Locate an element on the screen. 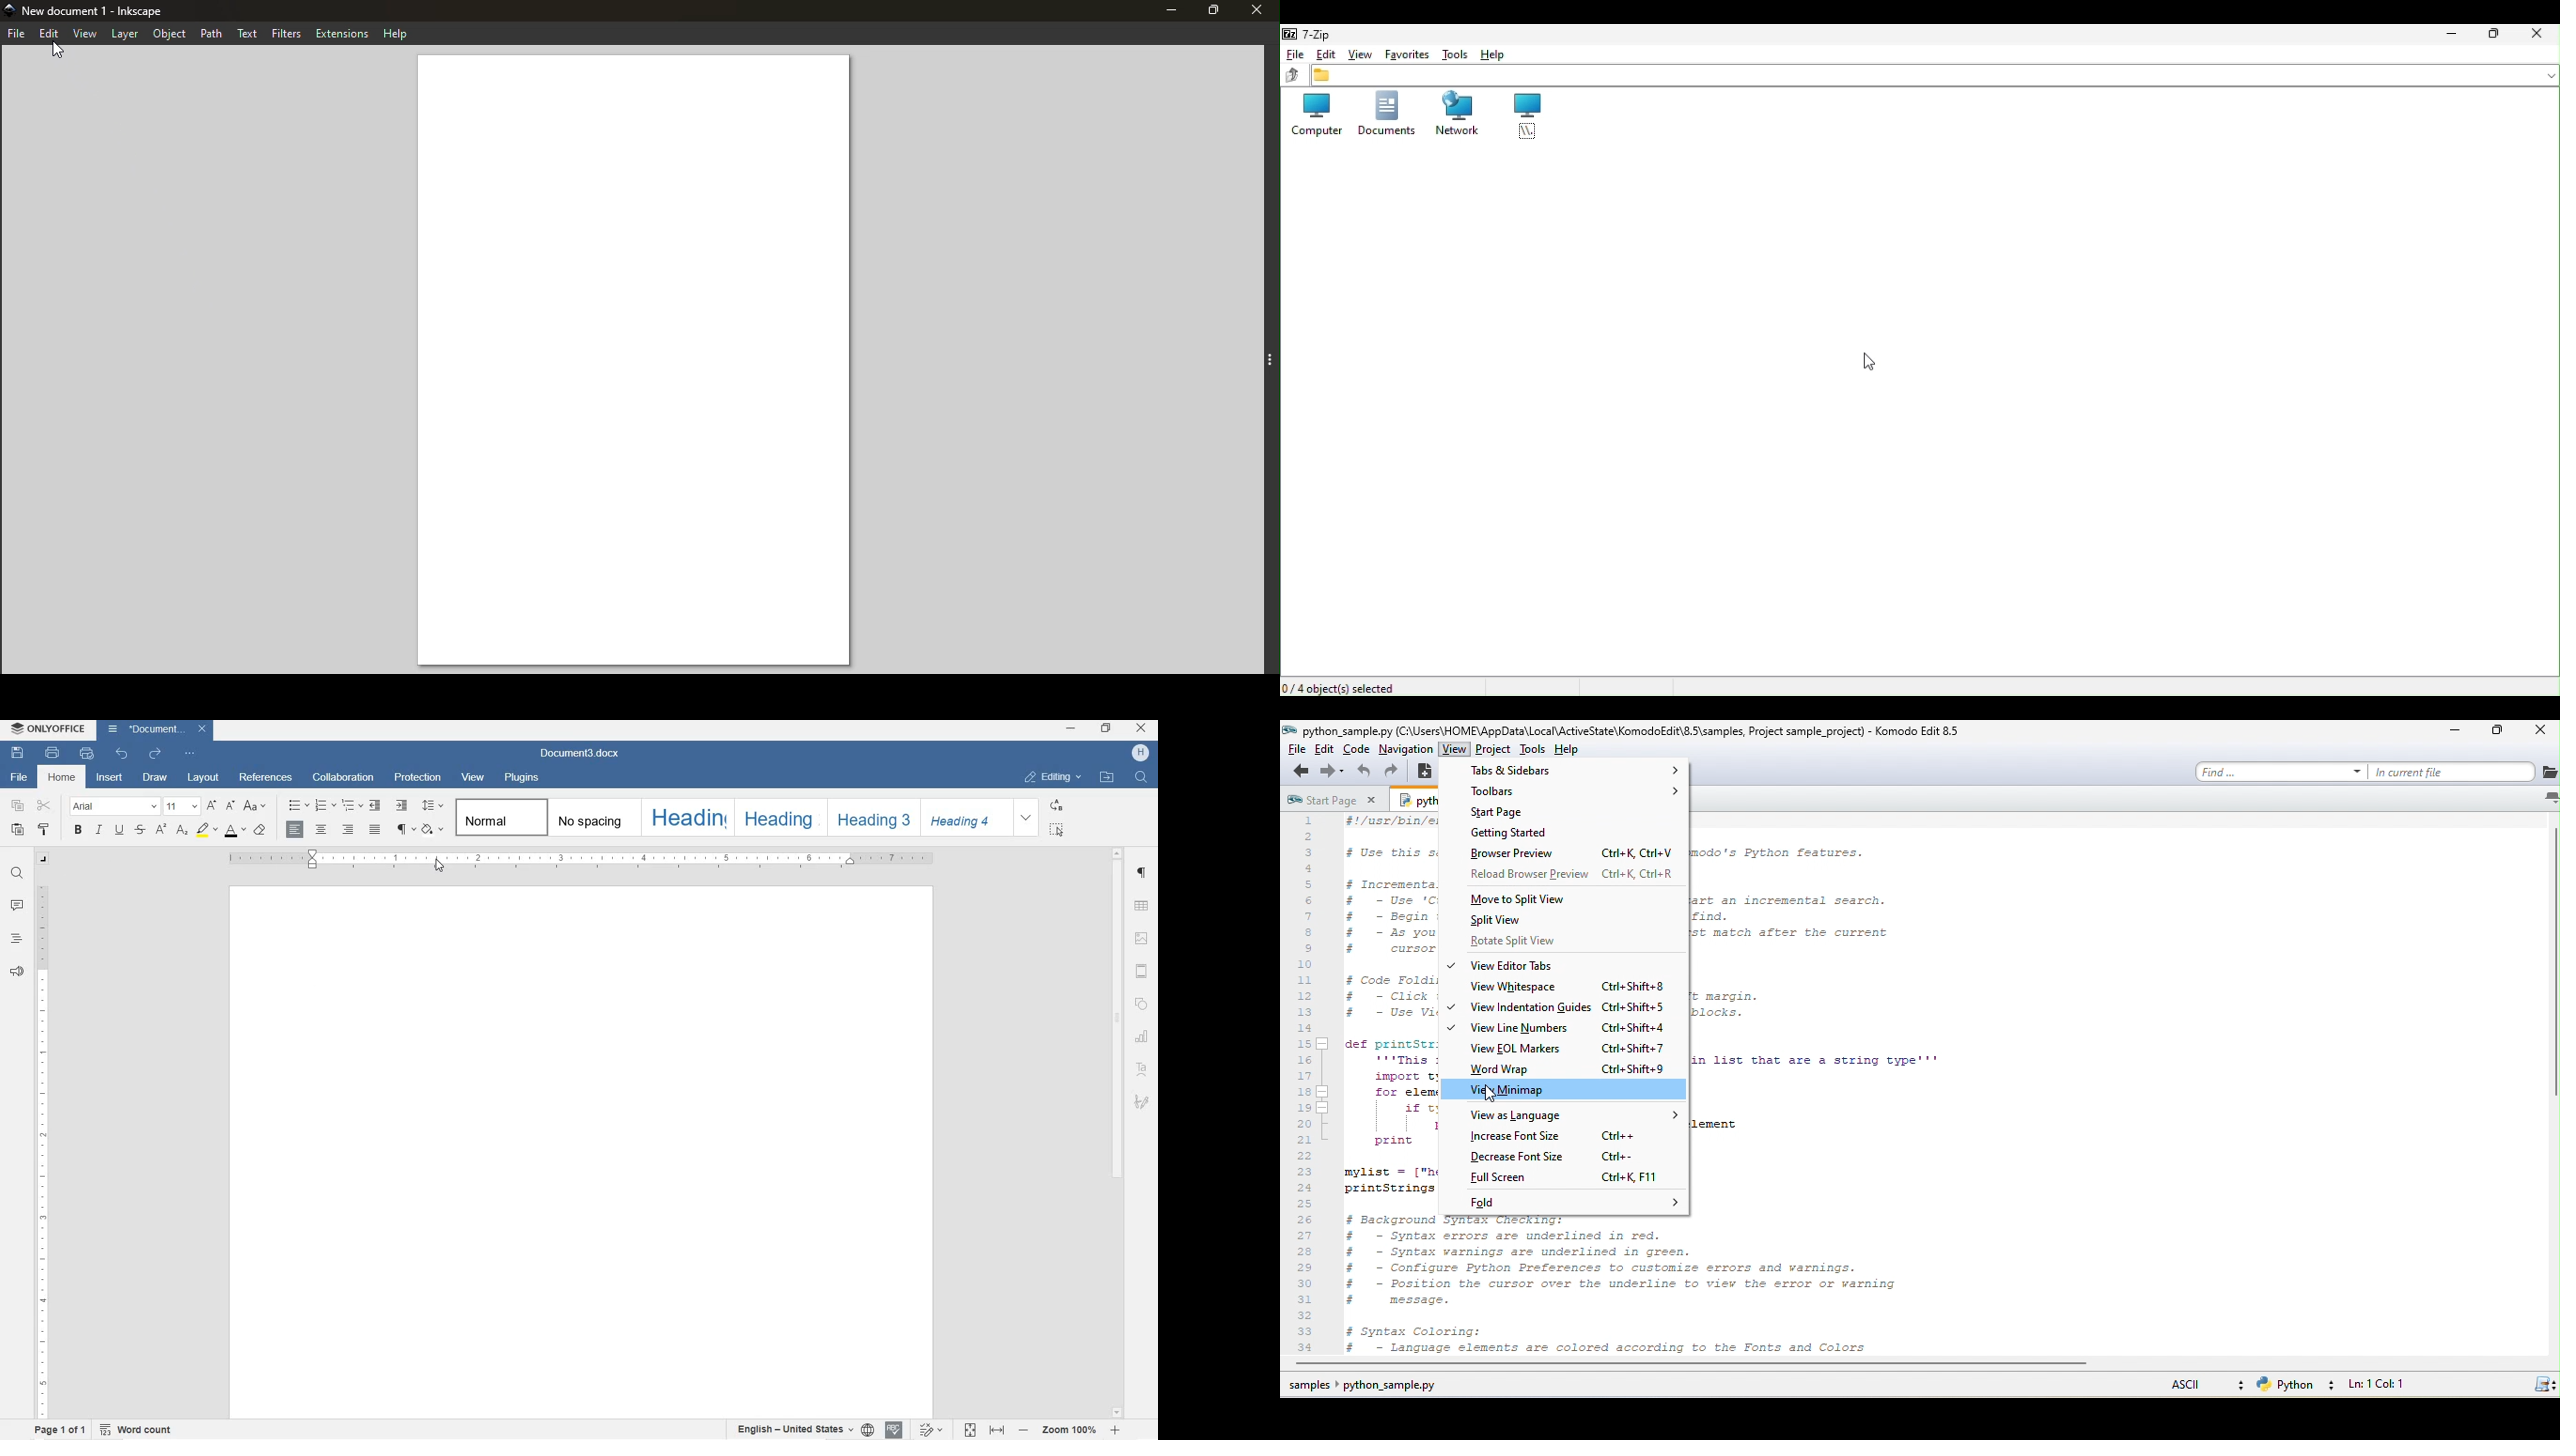 This screenshot has width=2576, height=1456. Edit is located at coordinates (49, 34).